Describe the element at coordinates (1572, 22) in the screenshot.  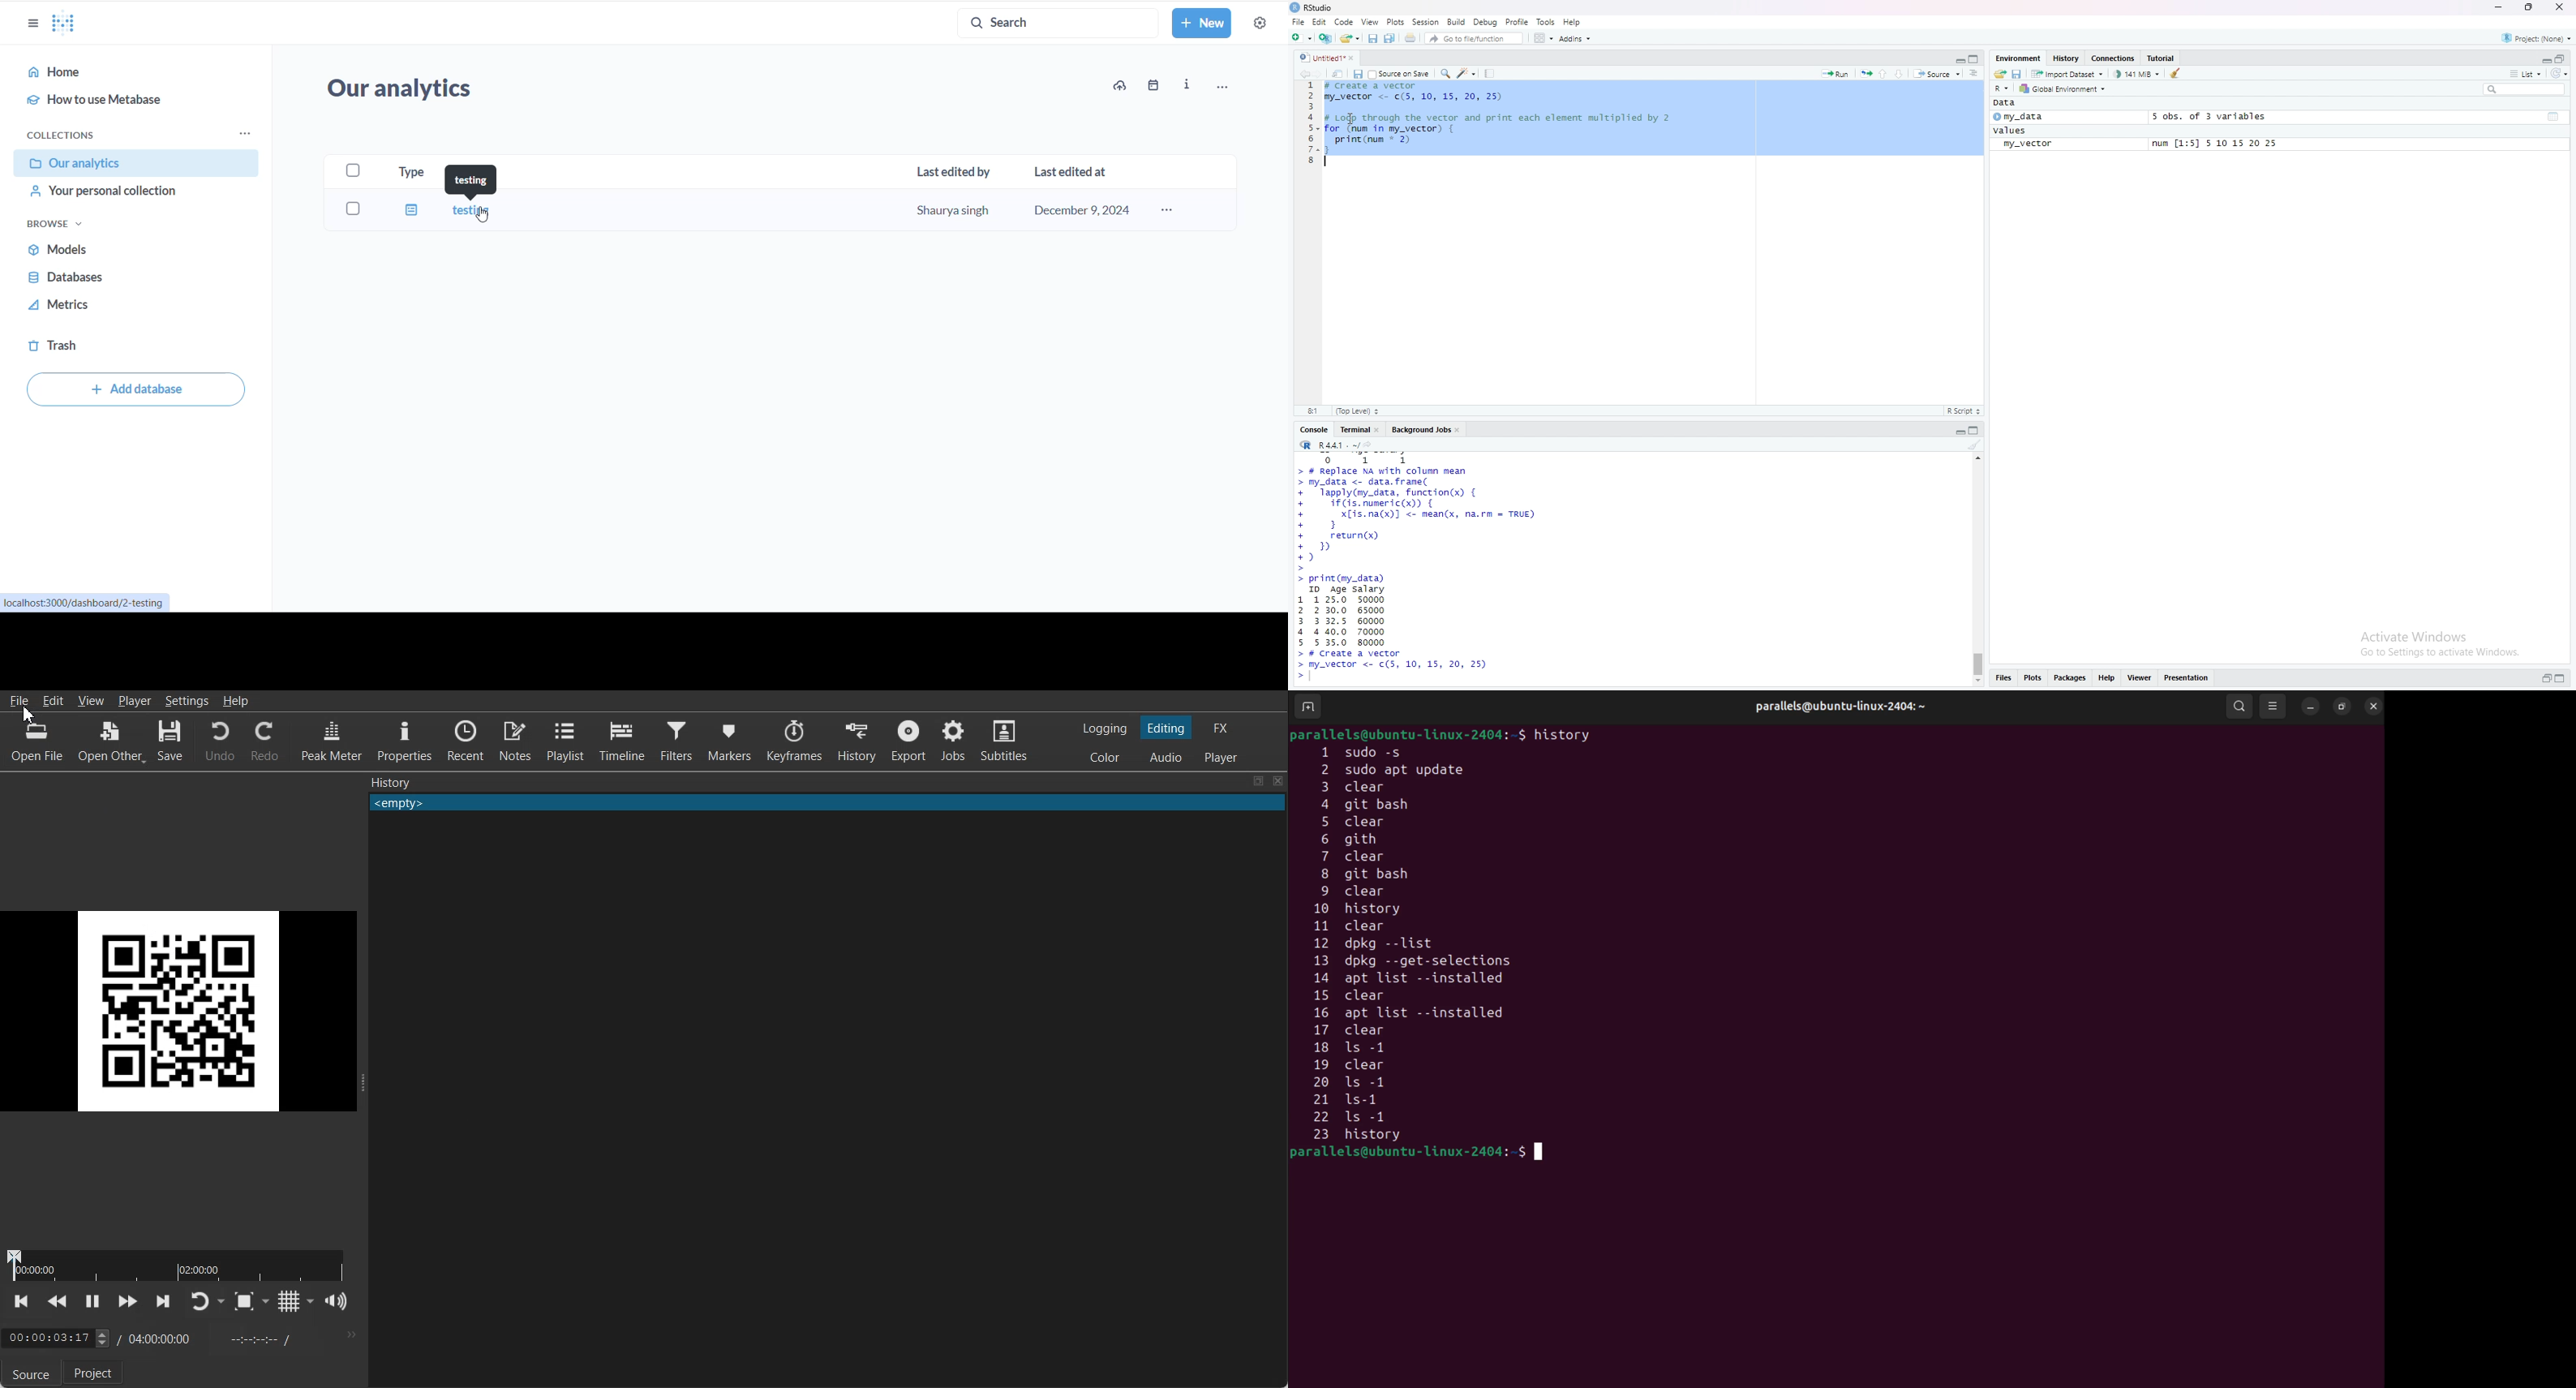
I see `help` at that location.